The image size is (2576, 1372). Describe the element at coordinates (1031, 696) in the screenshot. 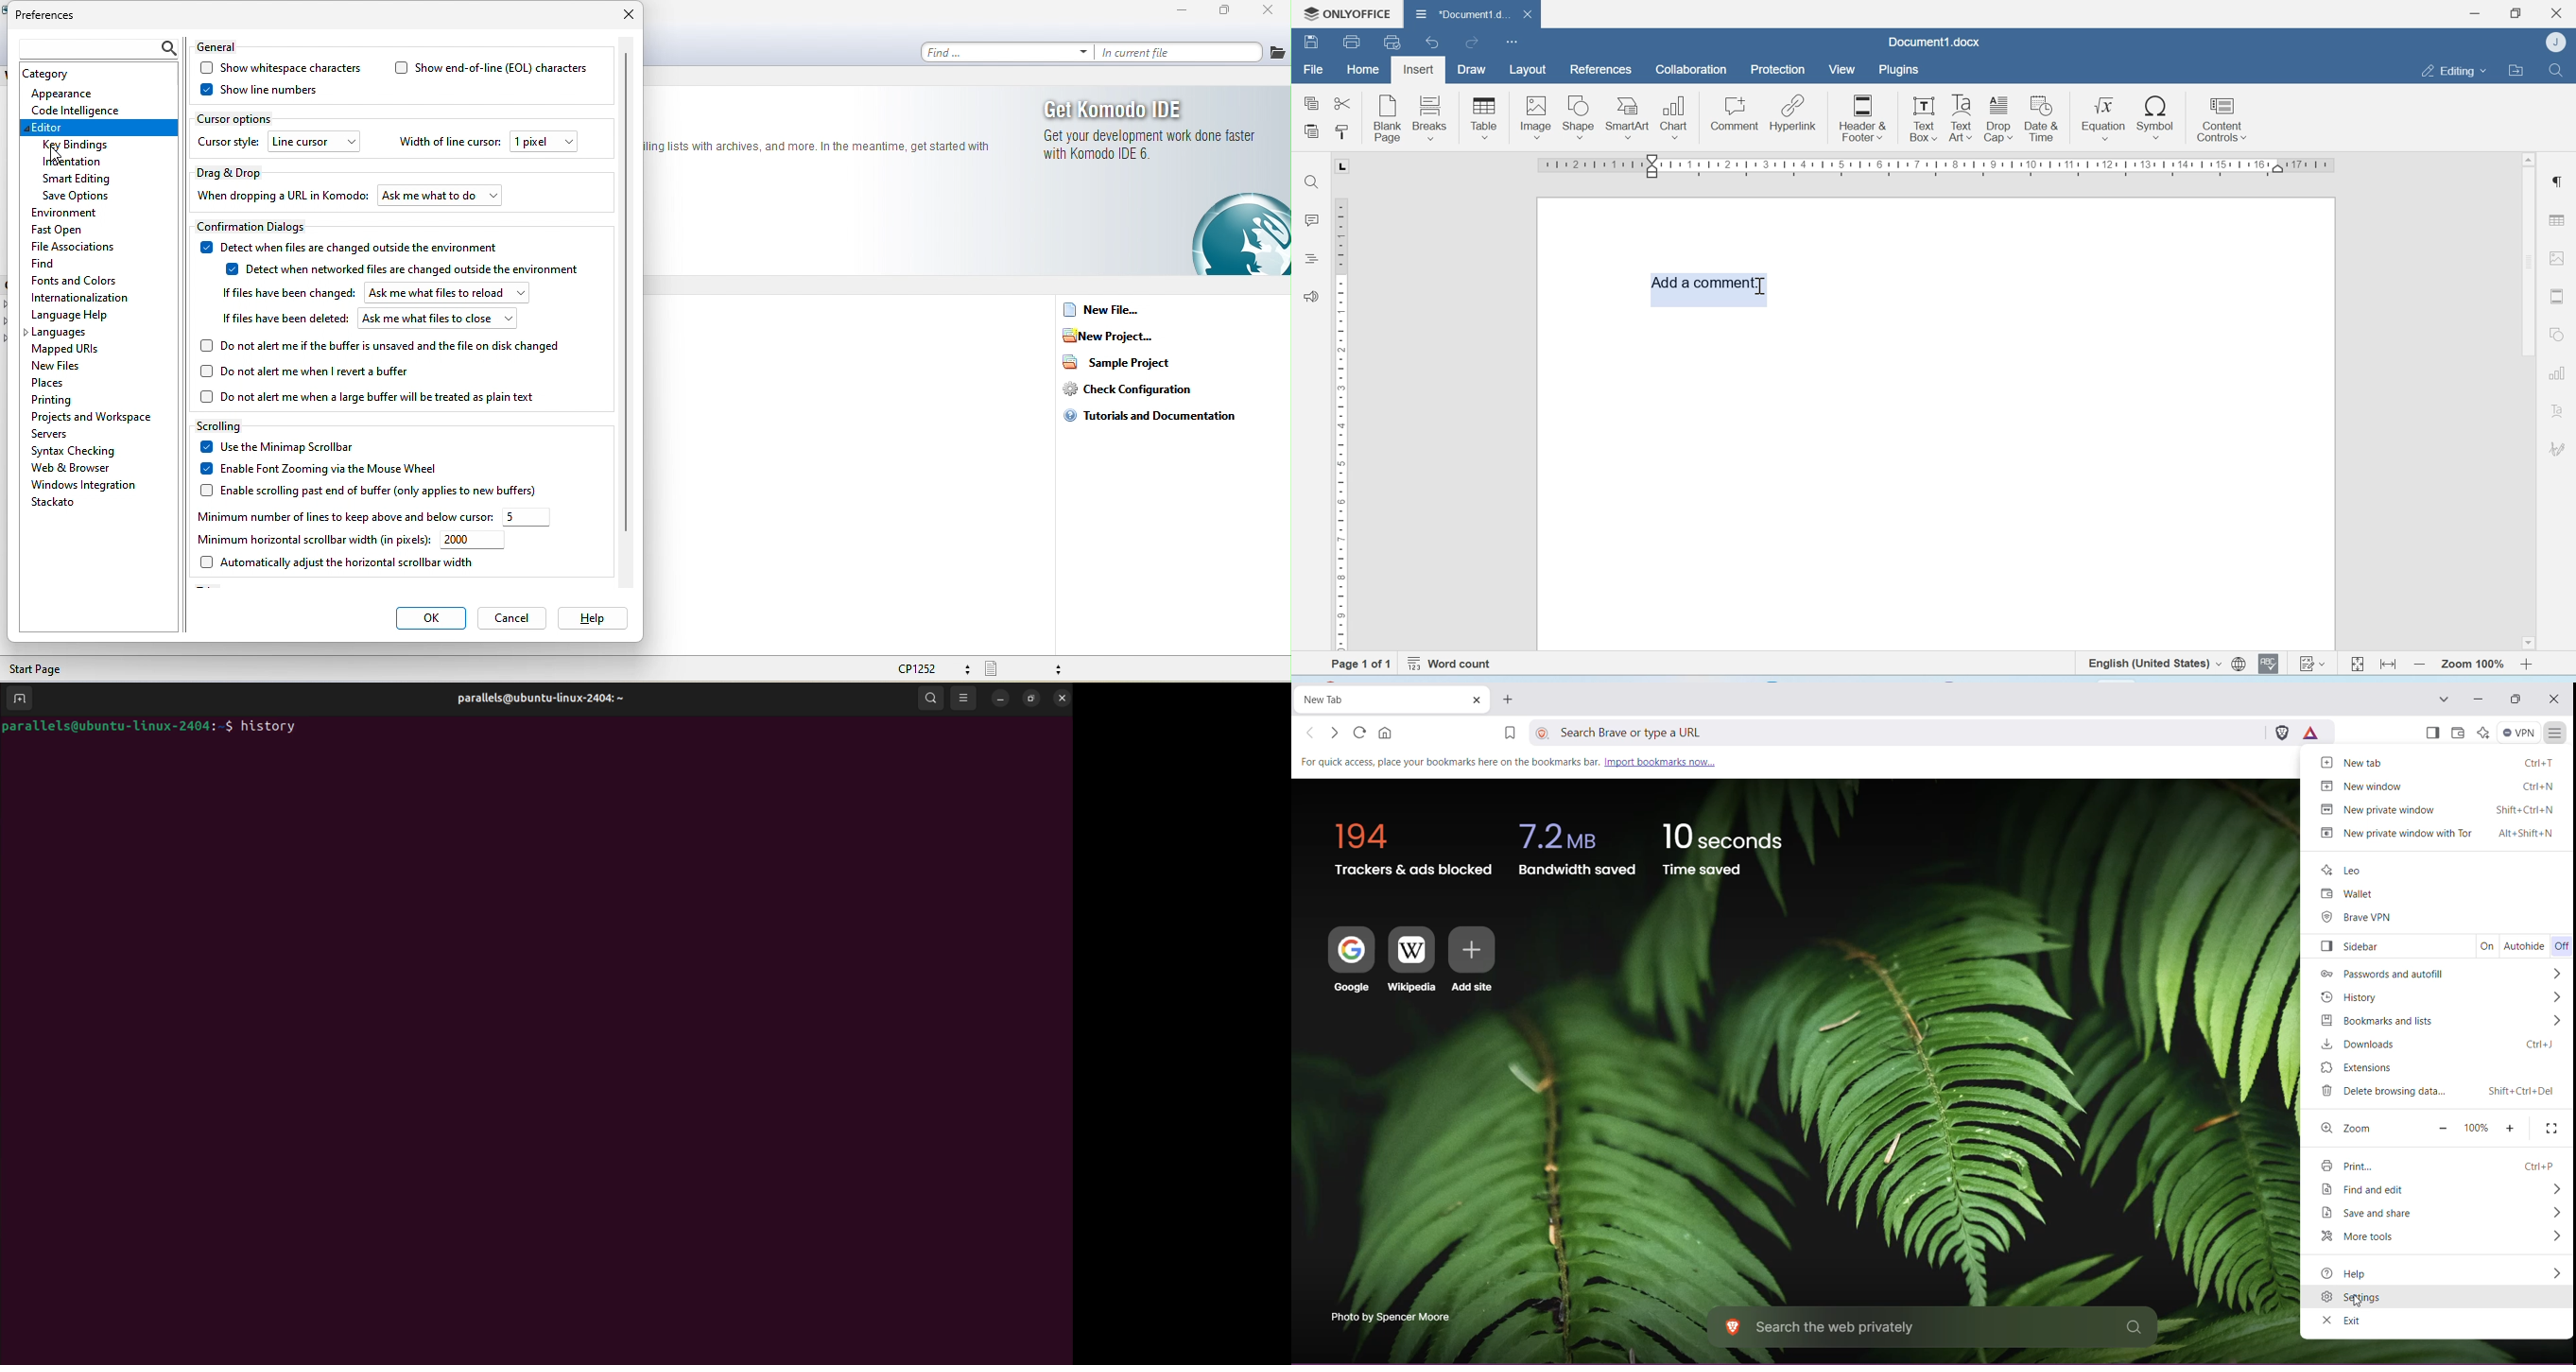

I see `resize` at that location.